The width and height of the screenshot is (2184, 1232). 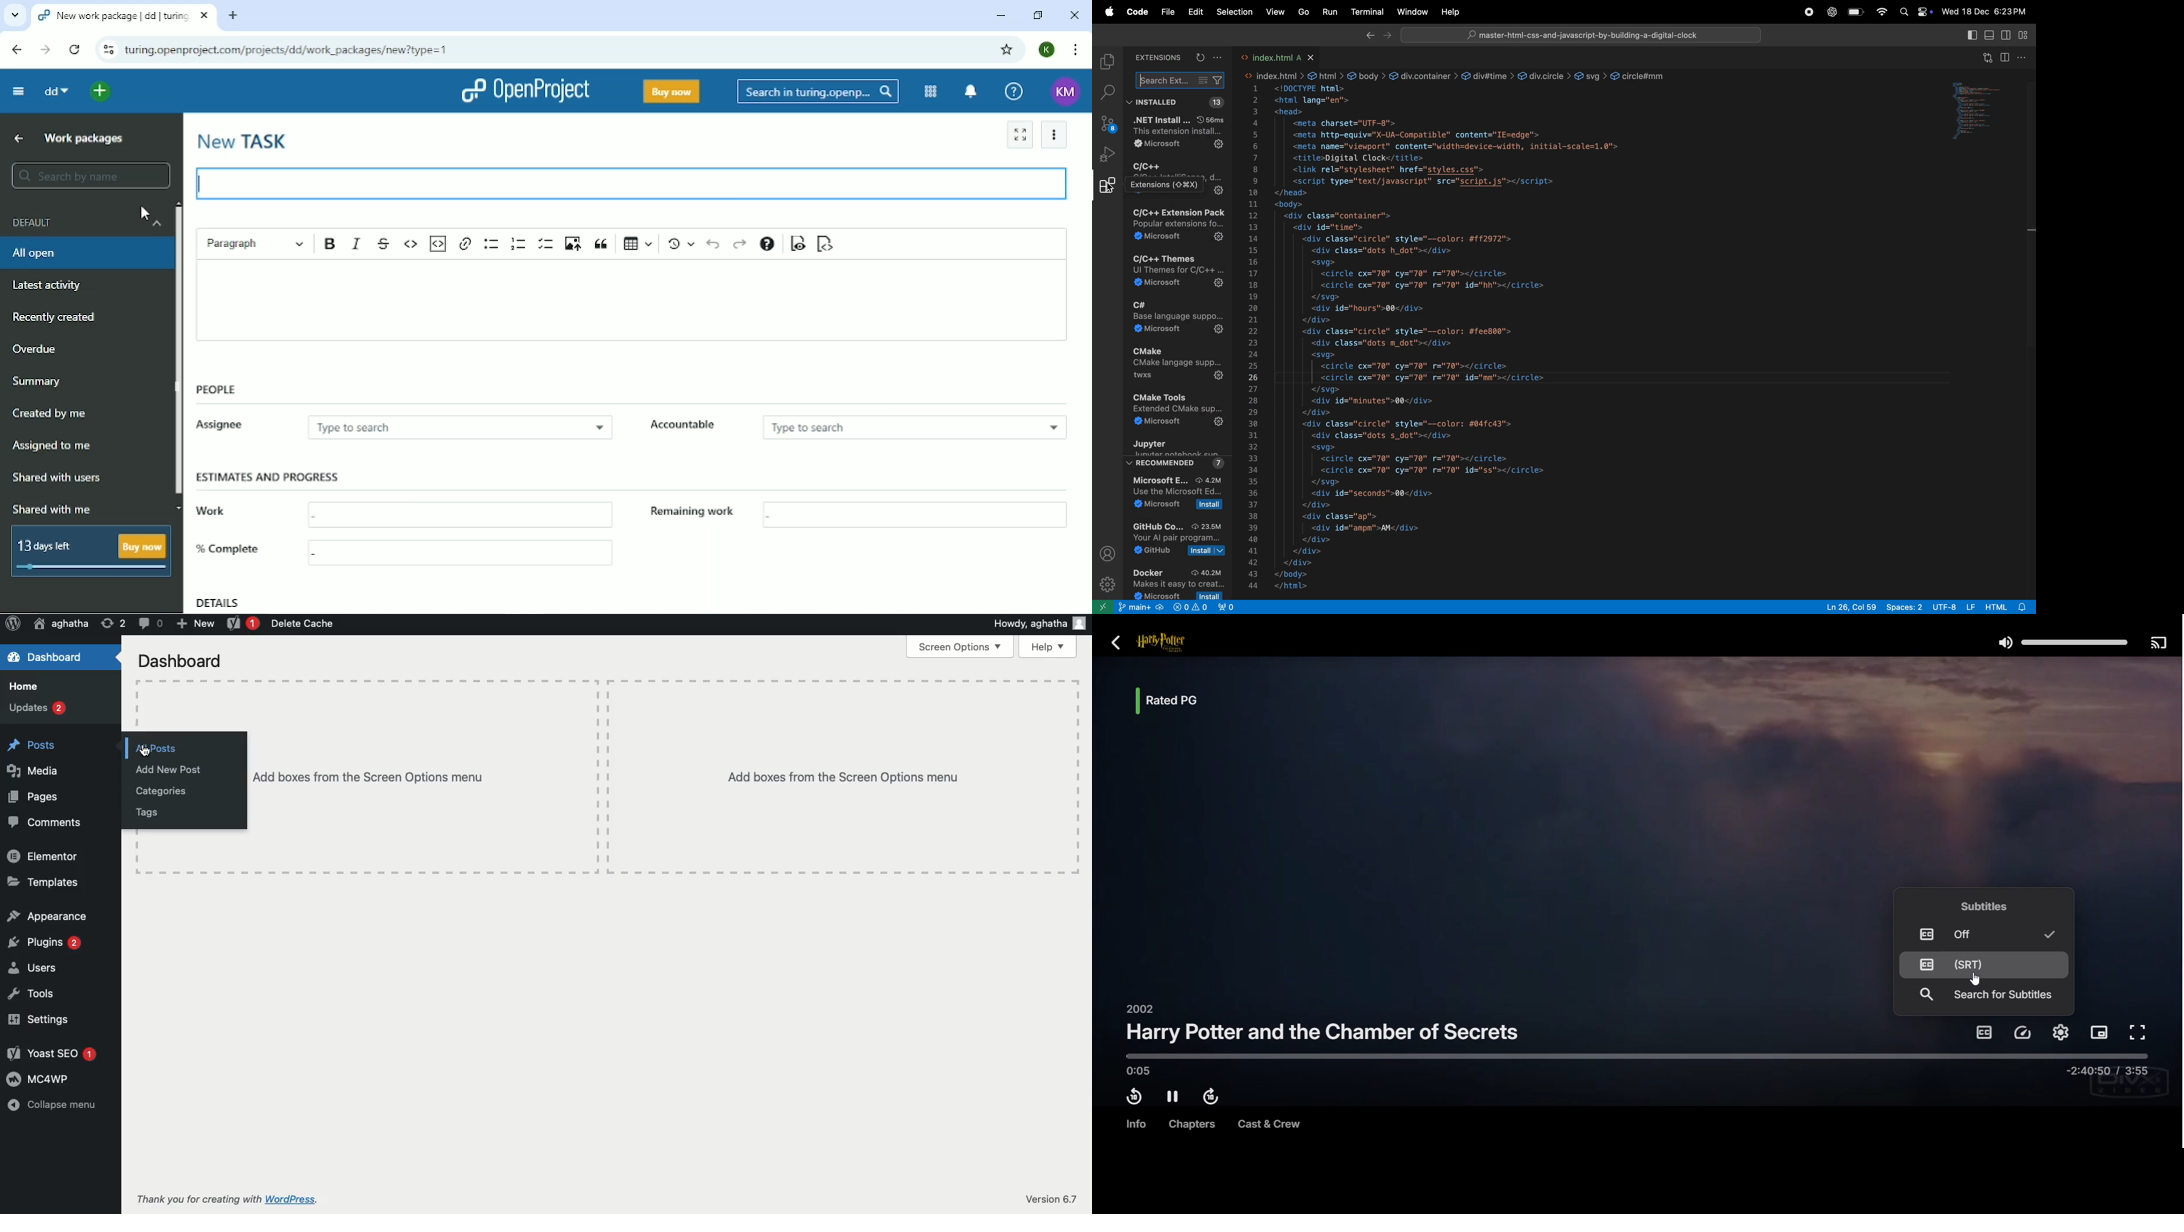 I want to click on % Complete, so click(x=226, y=553).